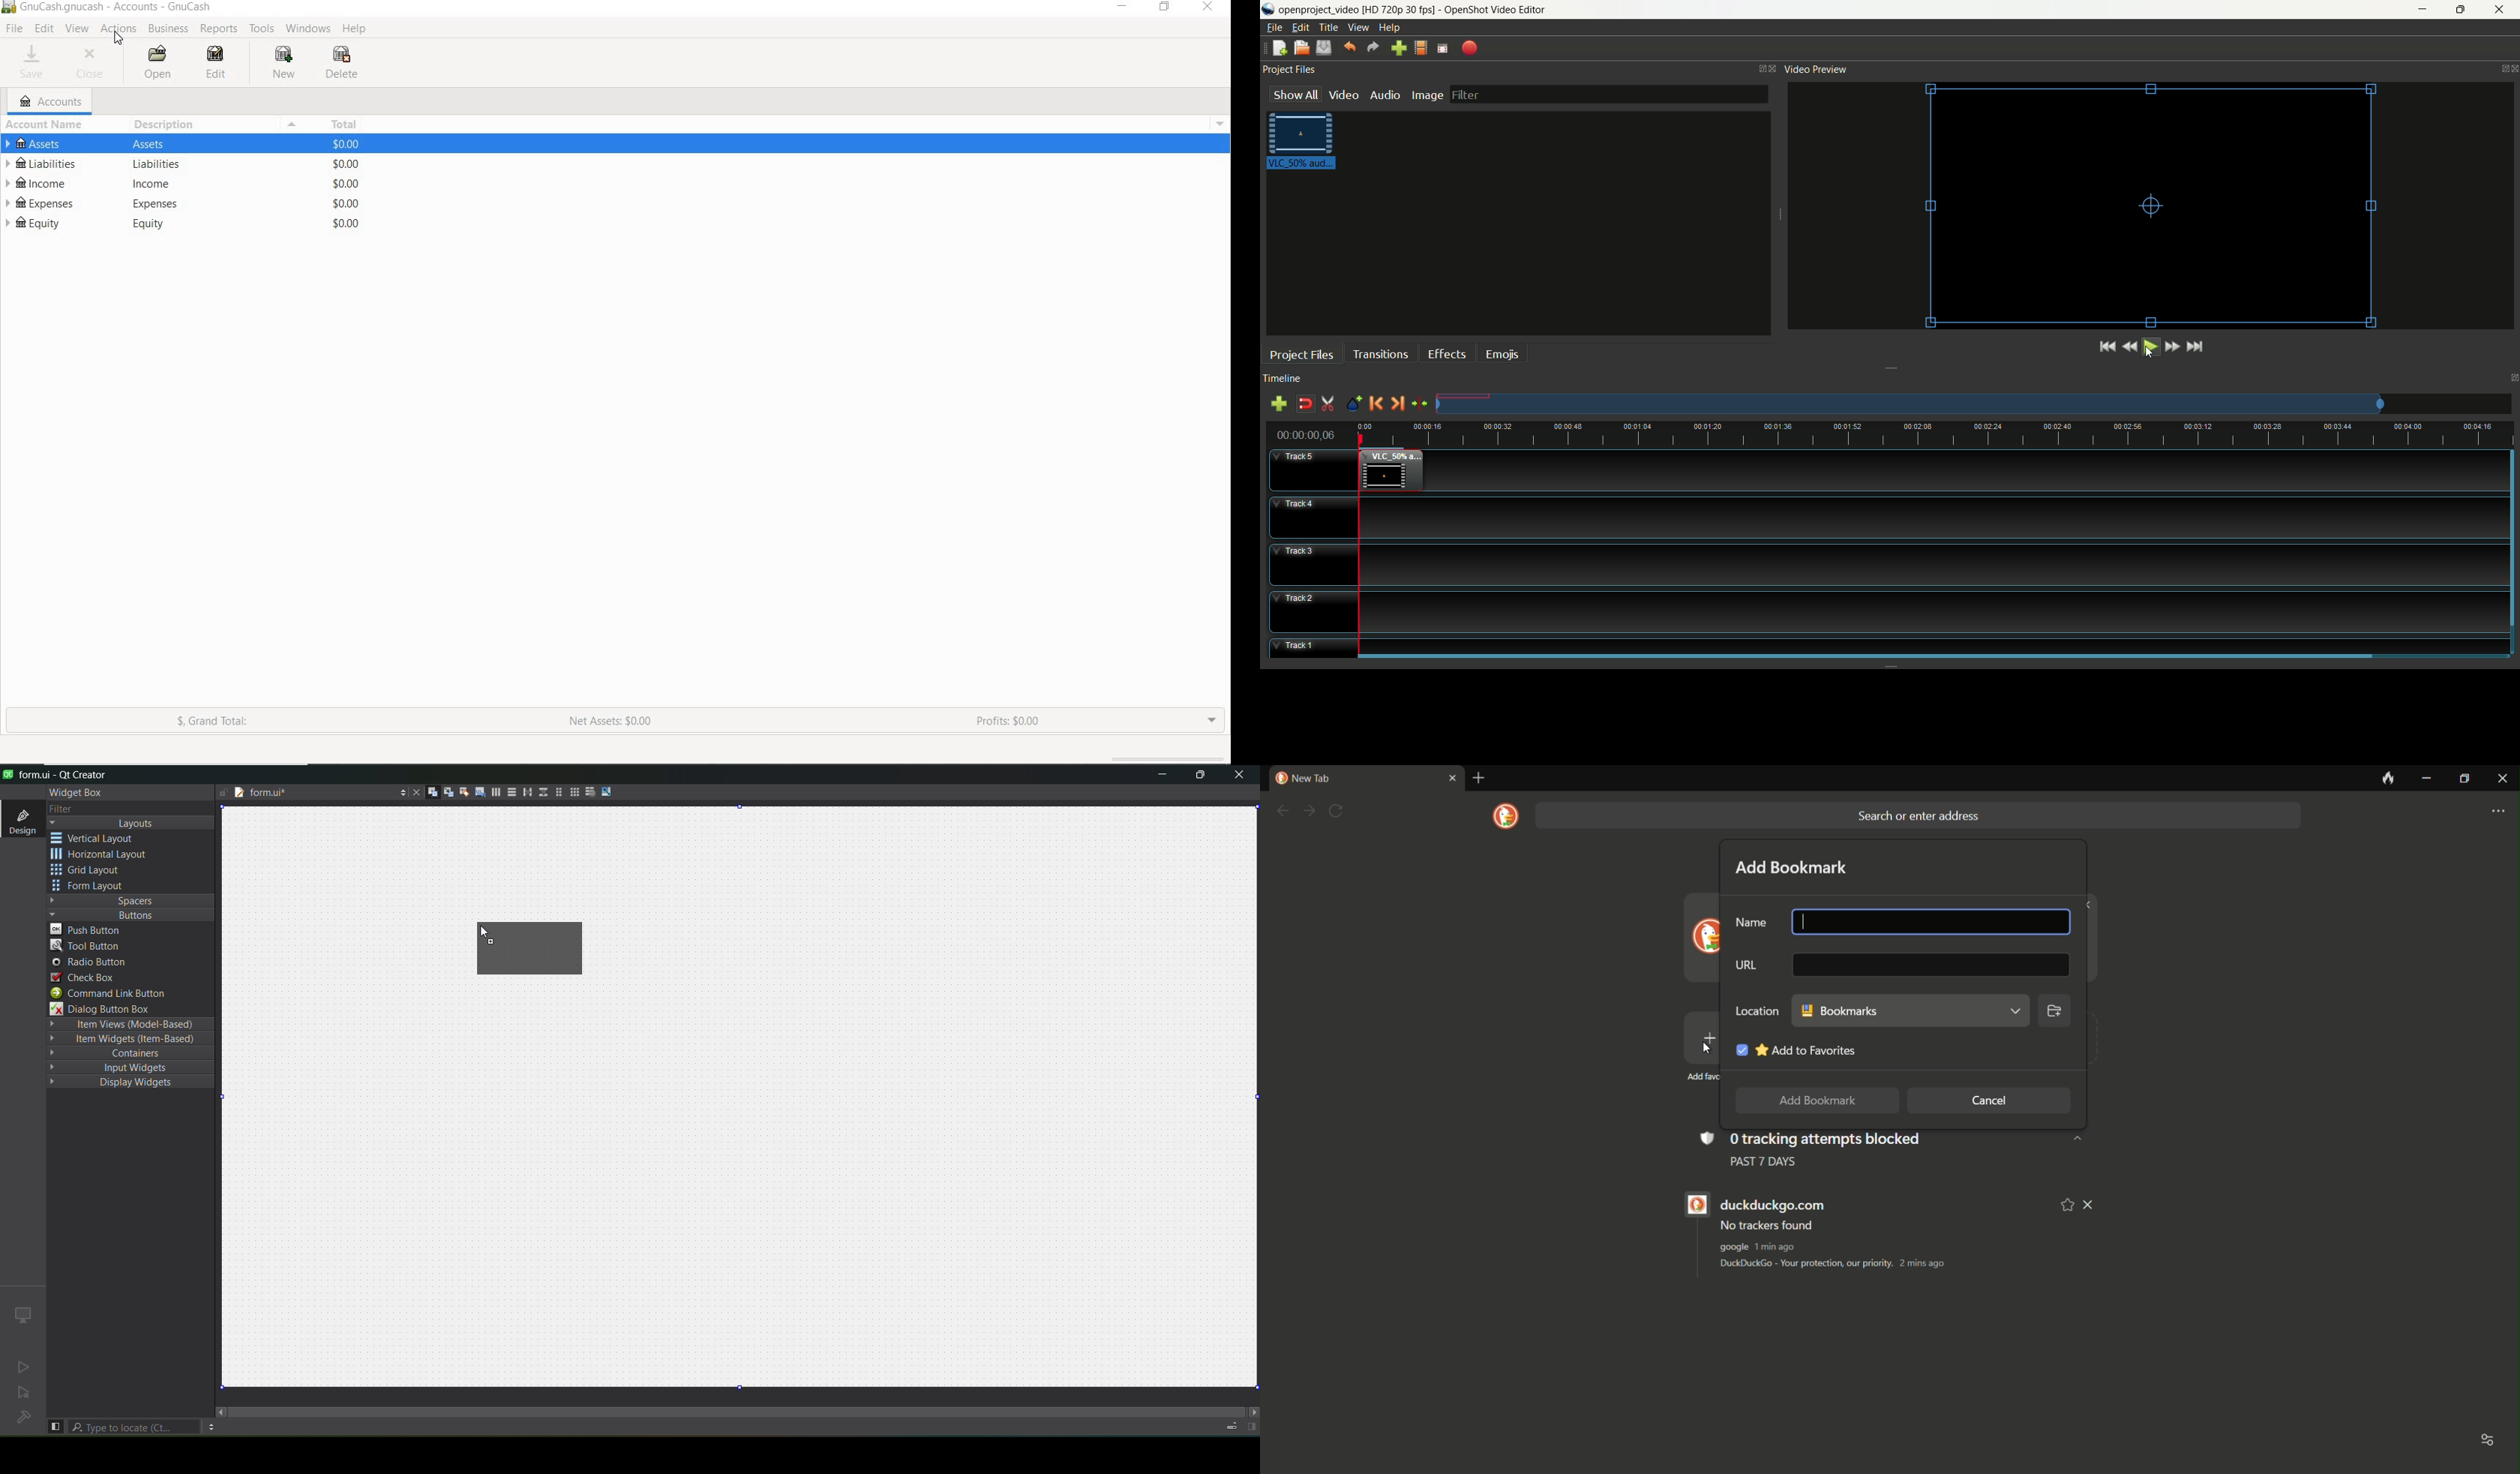 This screenshot has width=2520, height=1484. What do you see at coordinates (533, 948) in the screenshot?
I see `grid layout` at bounding box center [533, 948].